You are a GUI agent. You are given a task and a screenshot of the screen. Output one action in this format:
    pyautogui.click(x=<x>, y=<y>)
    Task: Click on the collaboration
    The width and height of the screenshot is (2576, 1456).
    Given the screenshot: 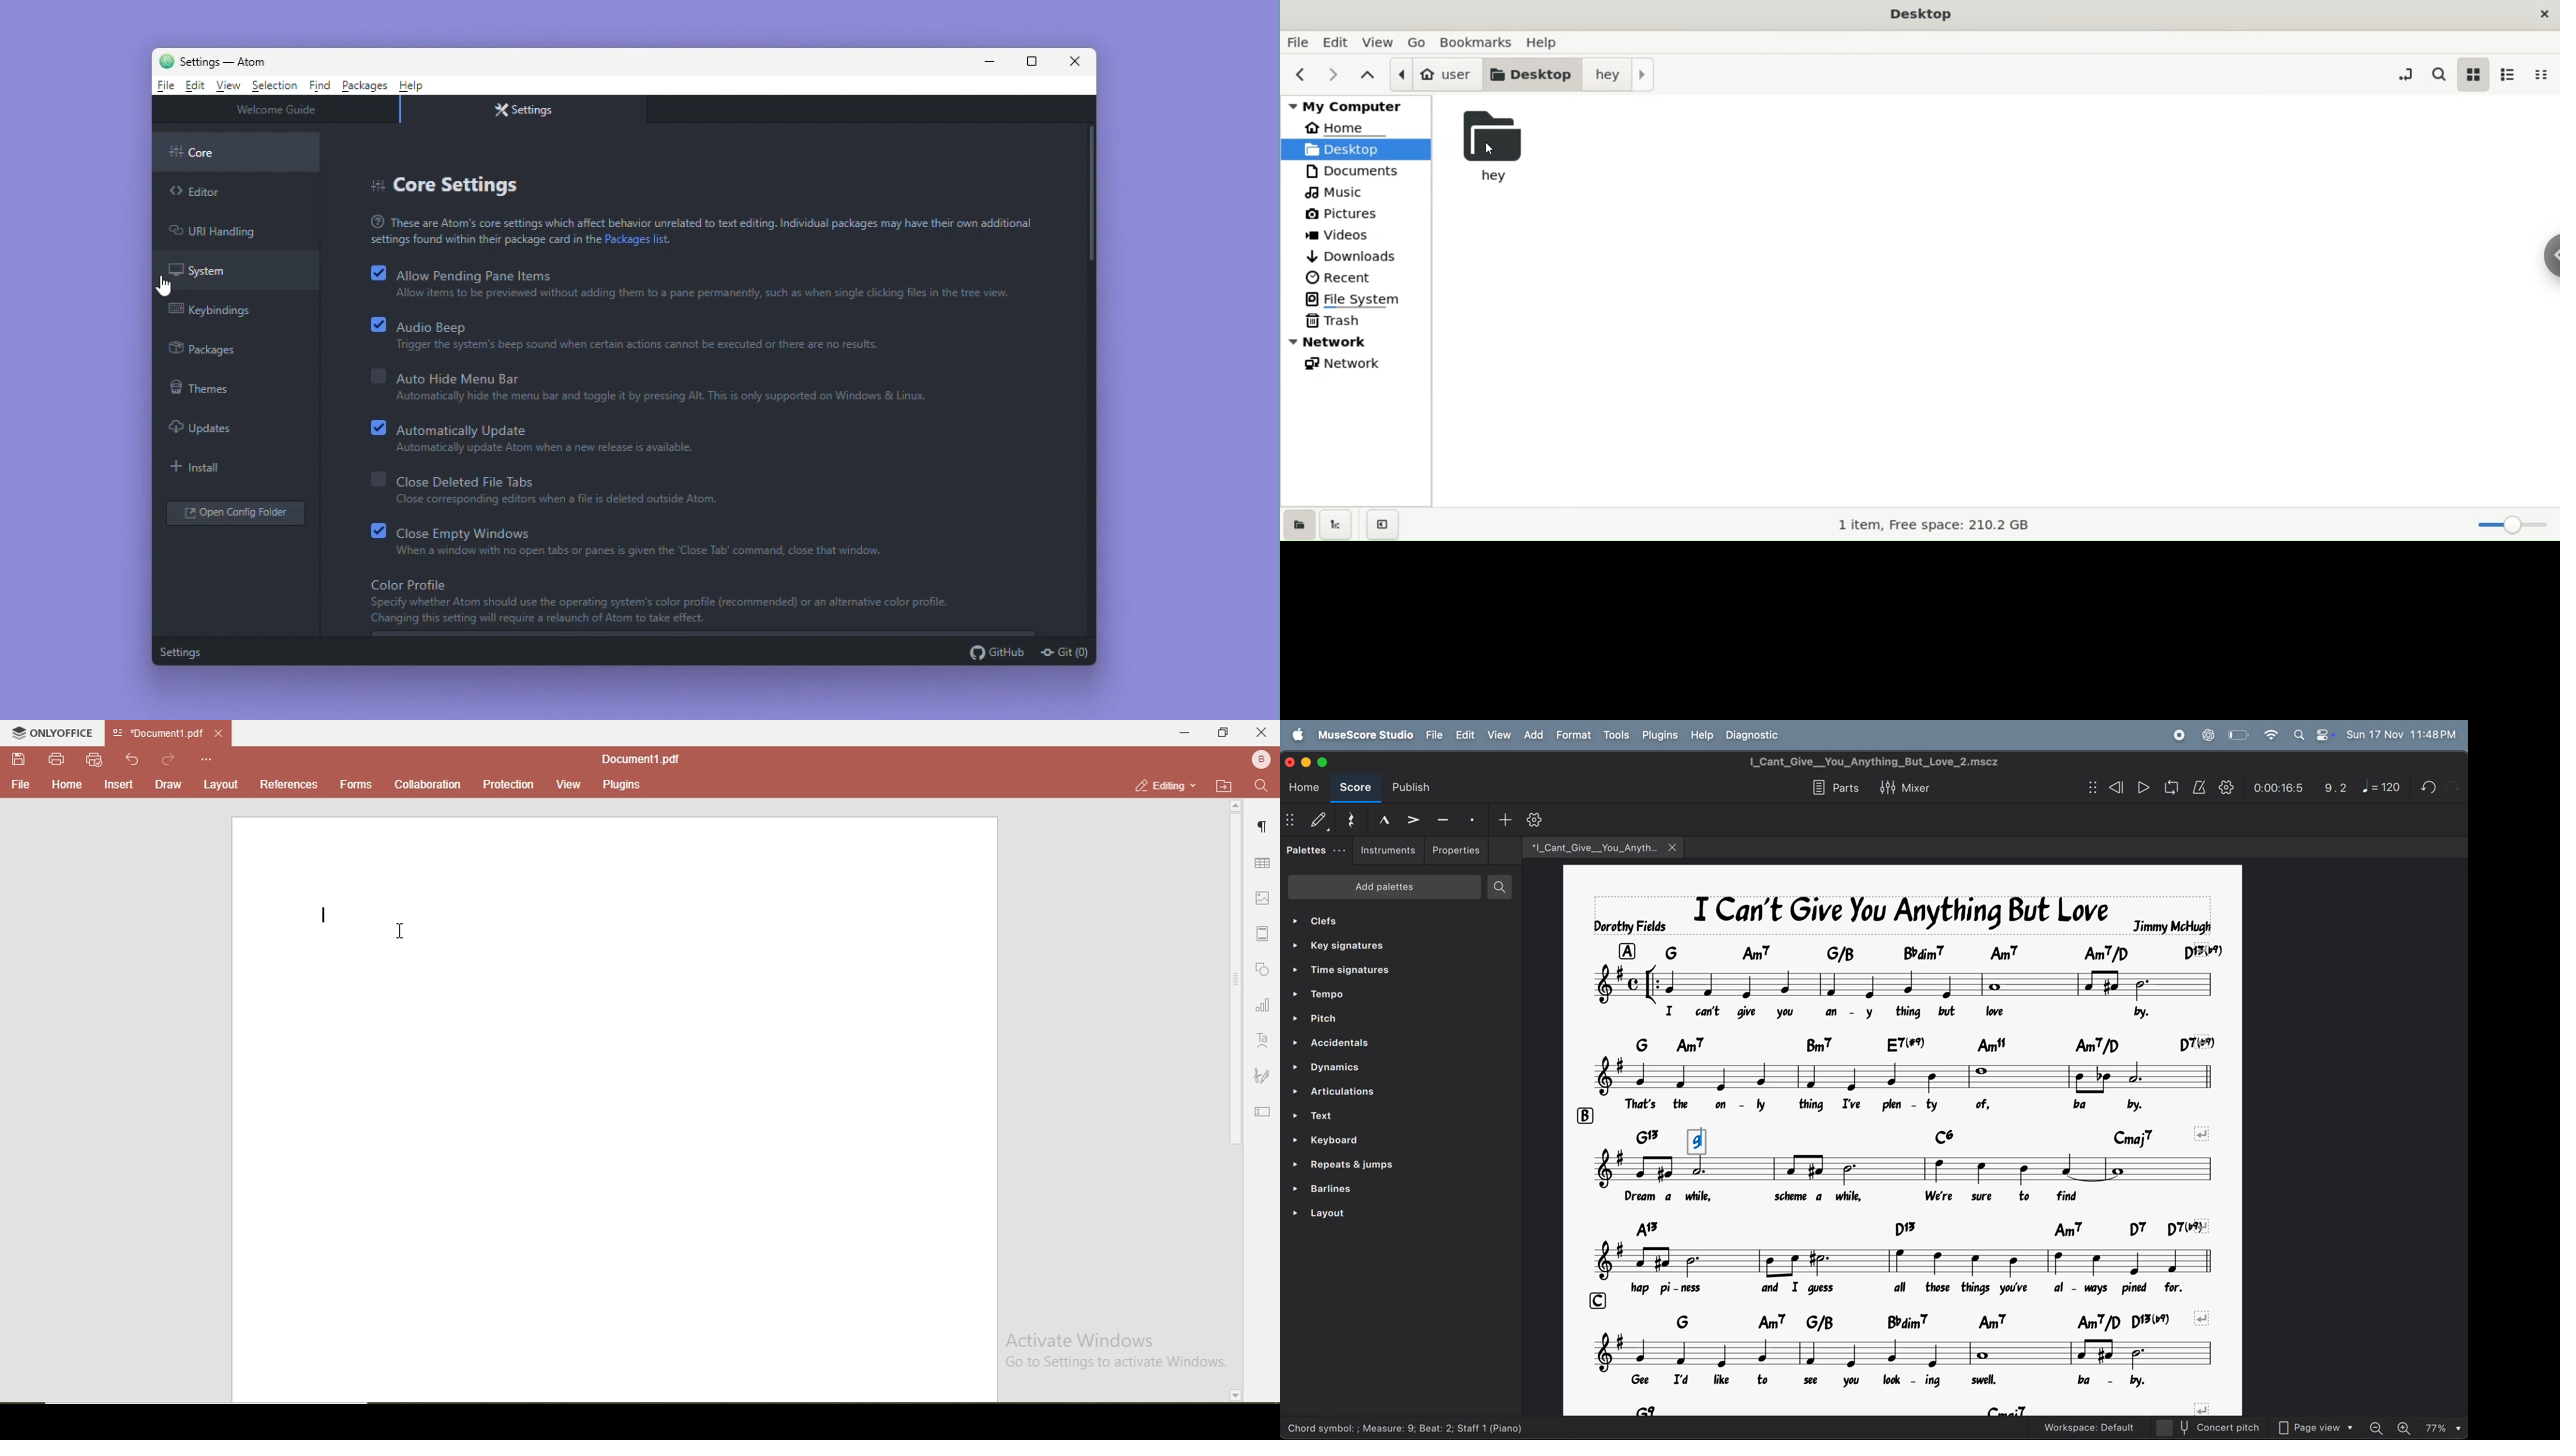 What is the action you would take?
    pyautogui.click(x=427, y=785)
    